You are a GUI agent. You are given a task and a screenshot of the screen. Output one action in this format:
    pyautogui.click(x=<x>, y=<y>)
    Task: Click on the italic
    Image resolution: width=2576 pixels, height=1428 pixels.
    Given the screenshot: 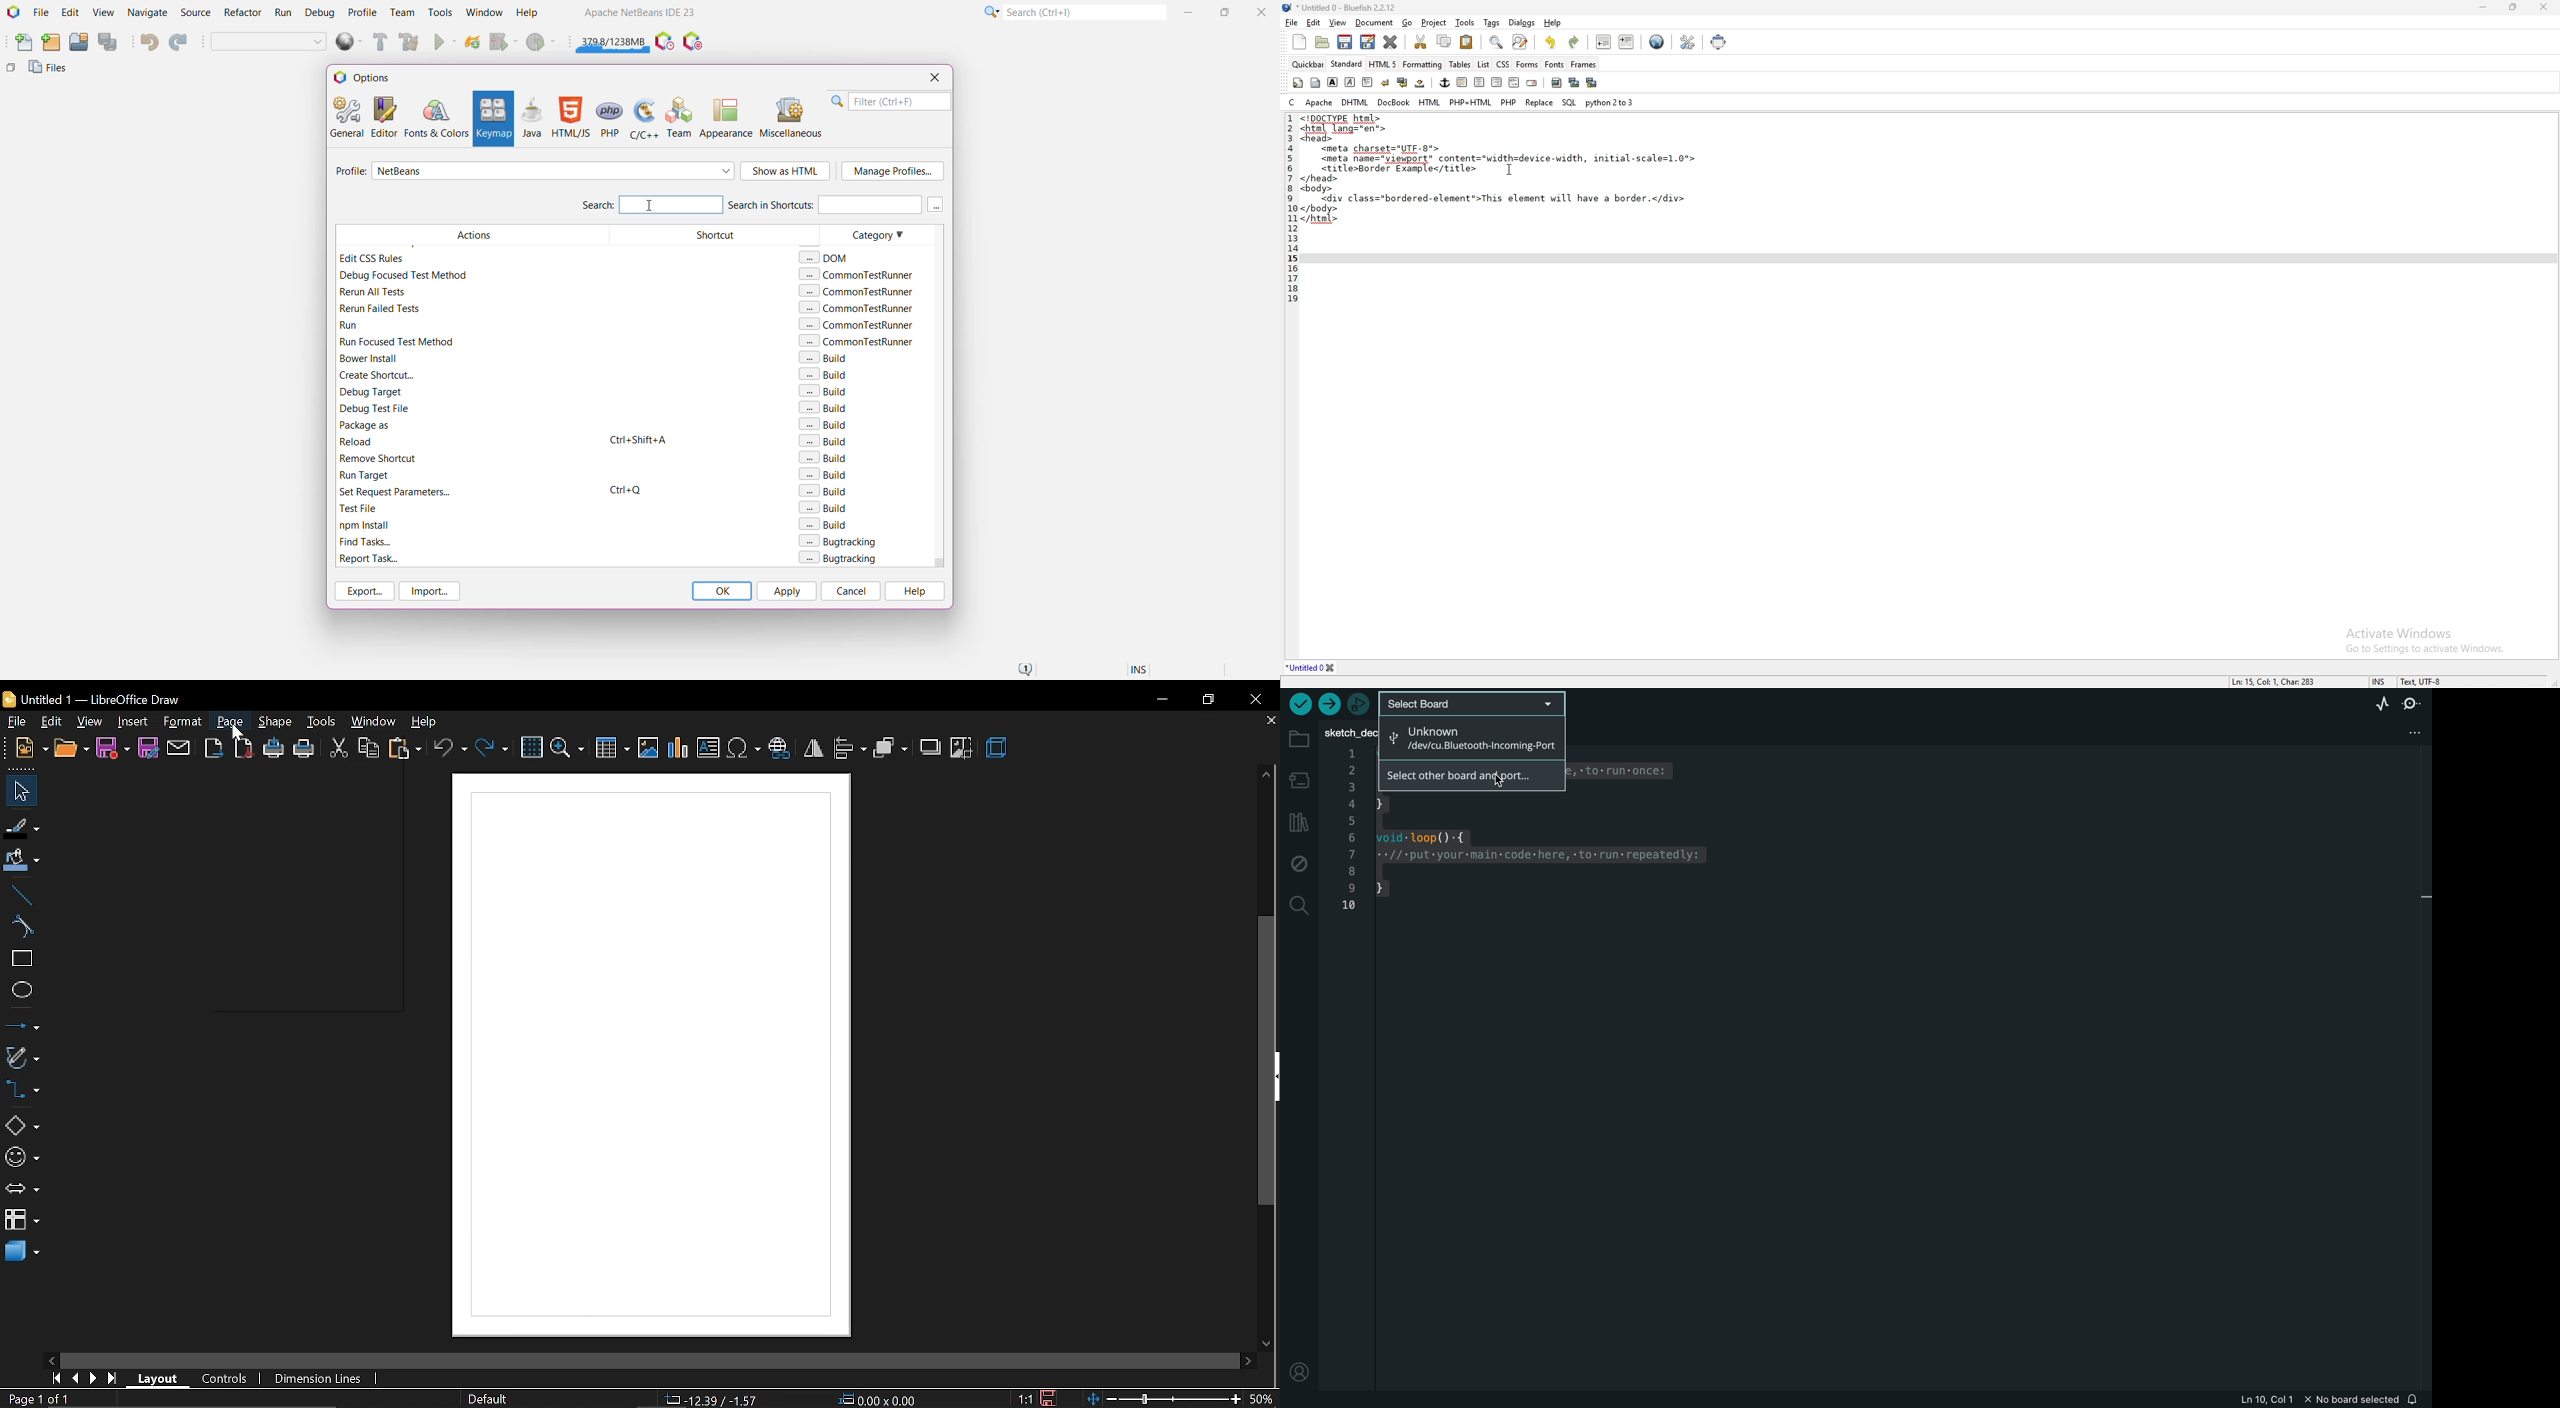 What is the action you would take?
    pyautogui.click(x=1349, y=82)
    